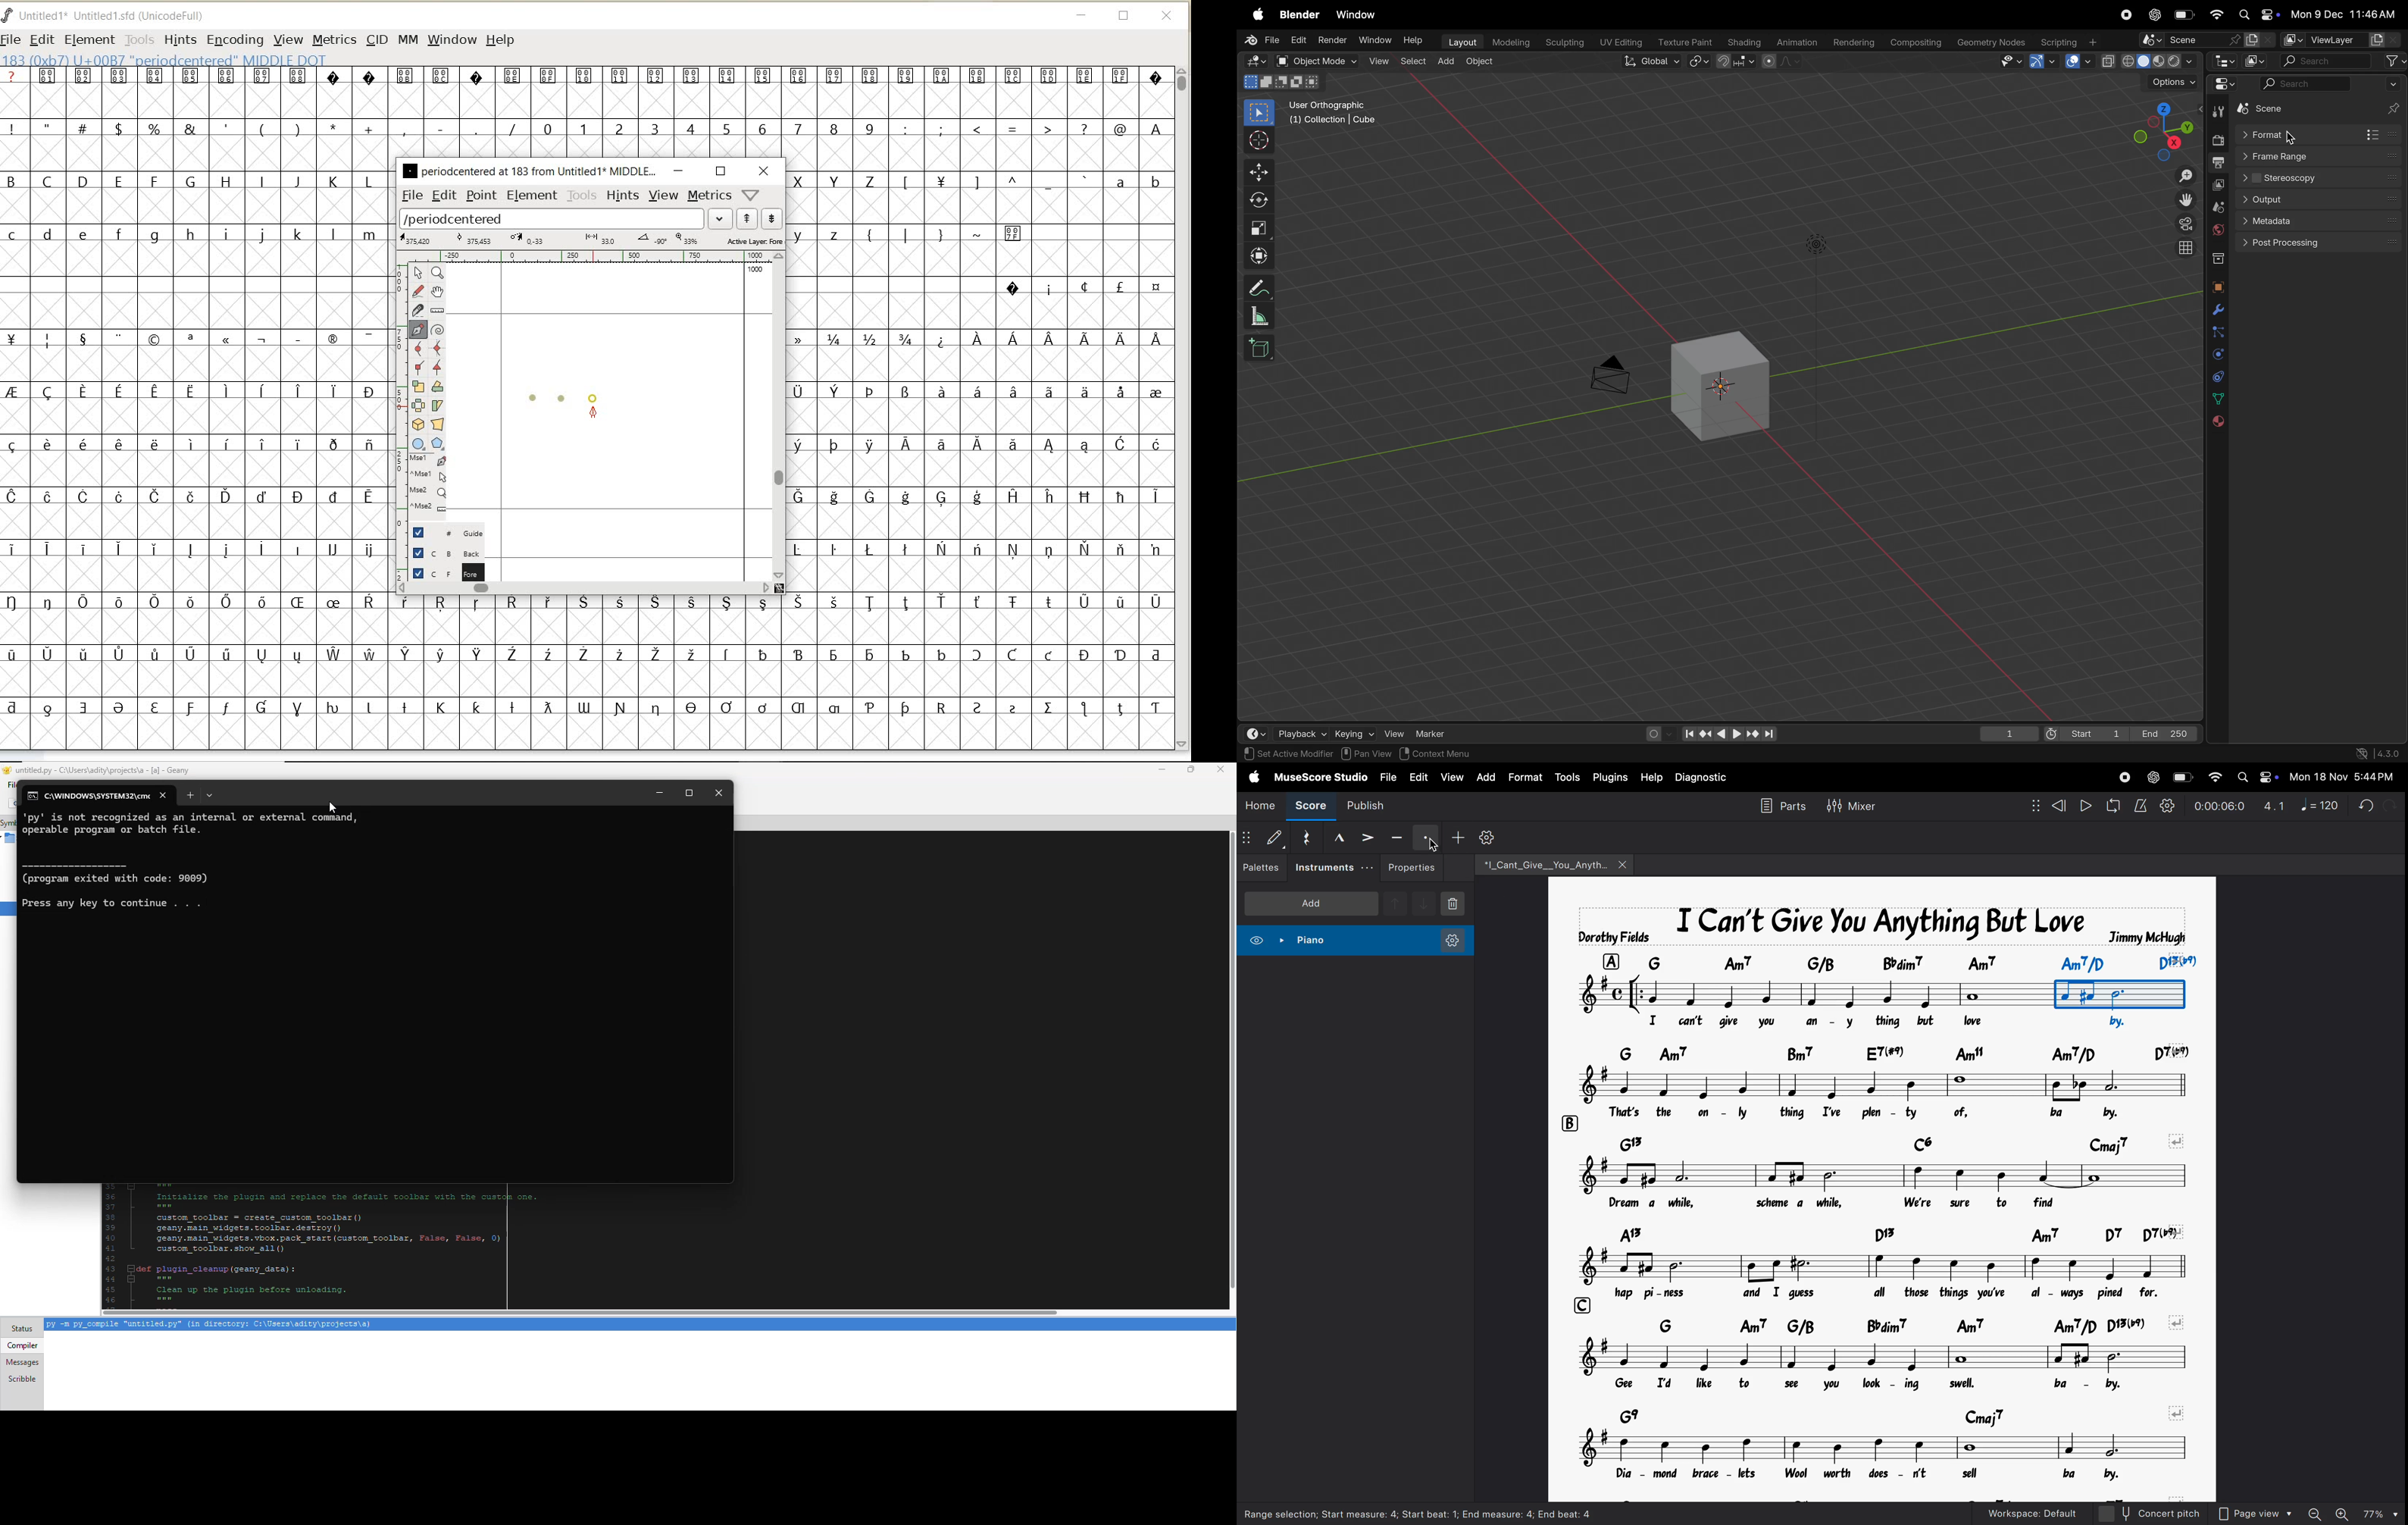  Describe the element at coordinates (1883, 923) in the screenshot. I see `music title` at that location.